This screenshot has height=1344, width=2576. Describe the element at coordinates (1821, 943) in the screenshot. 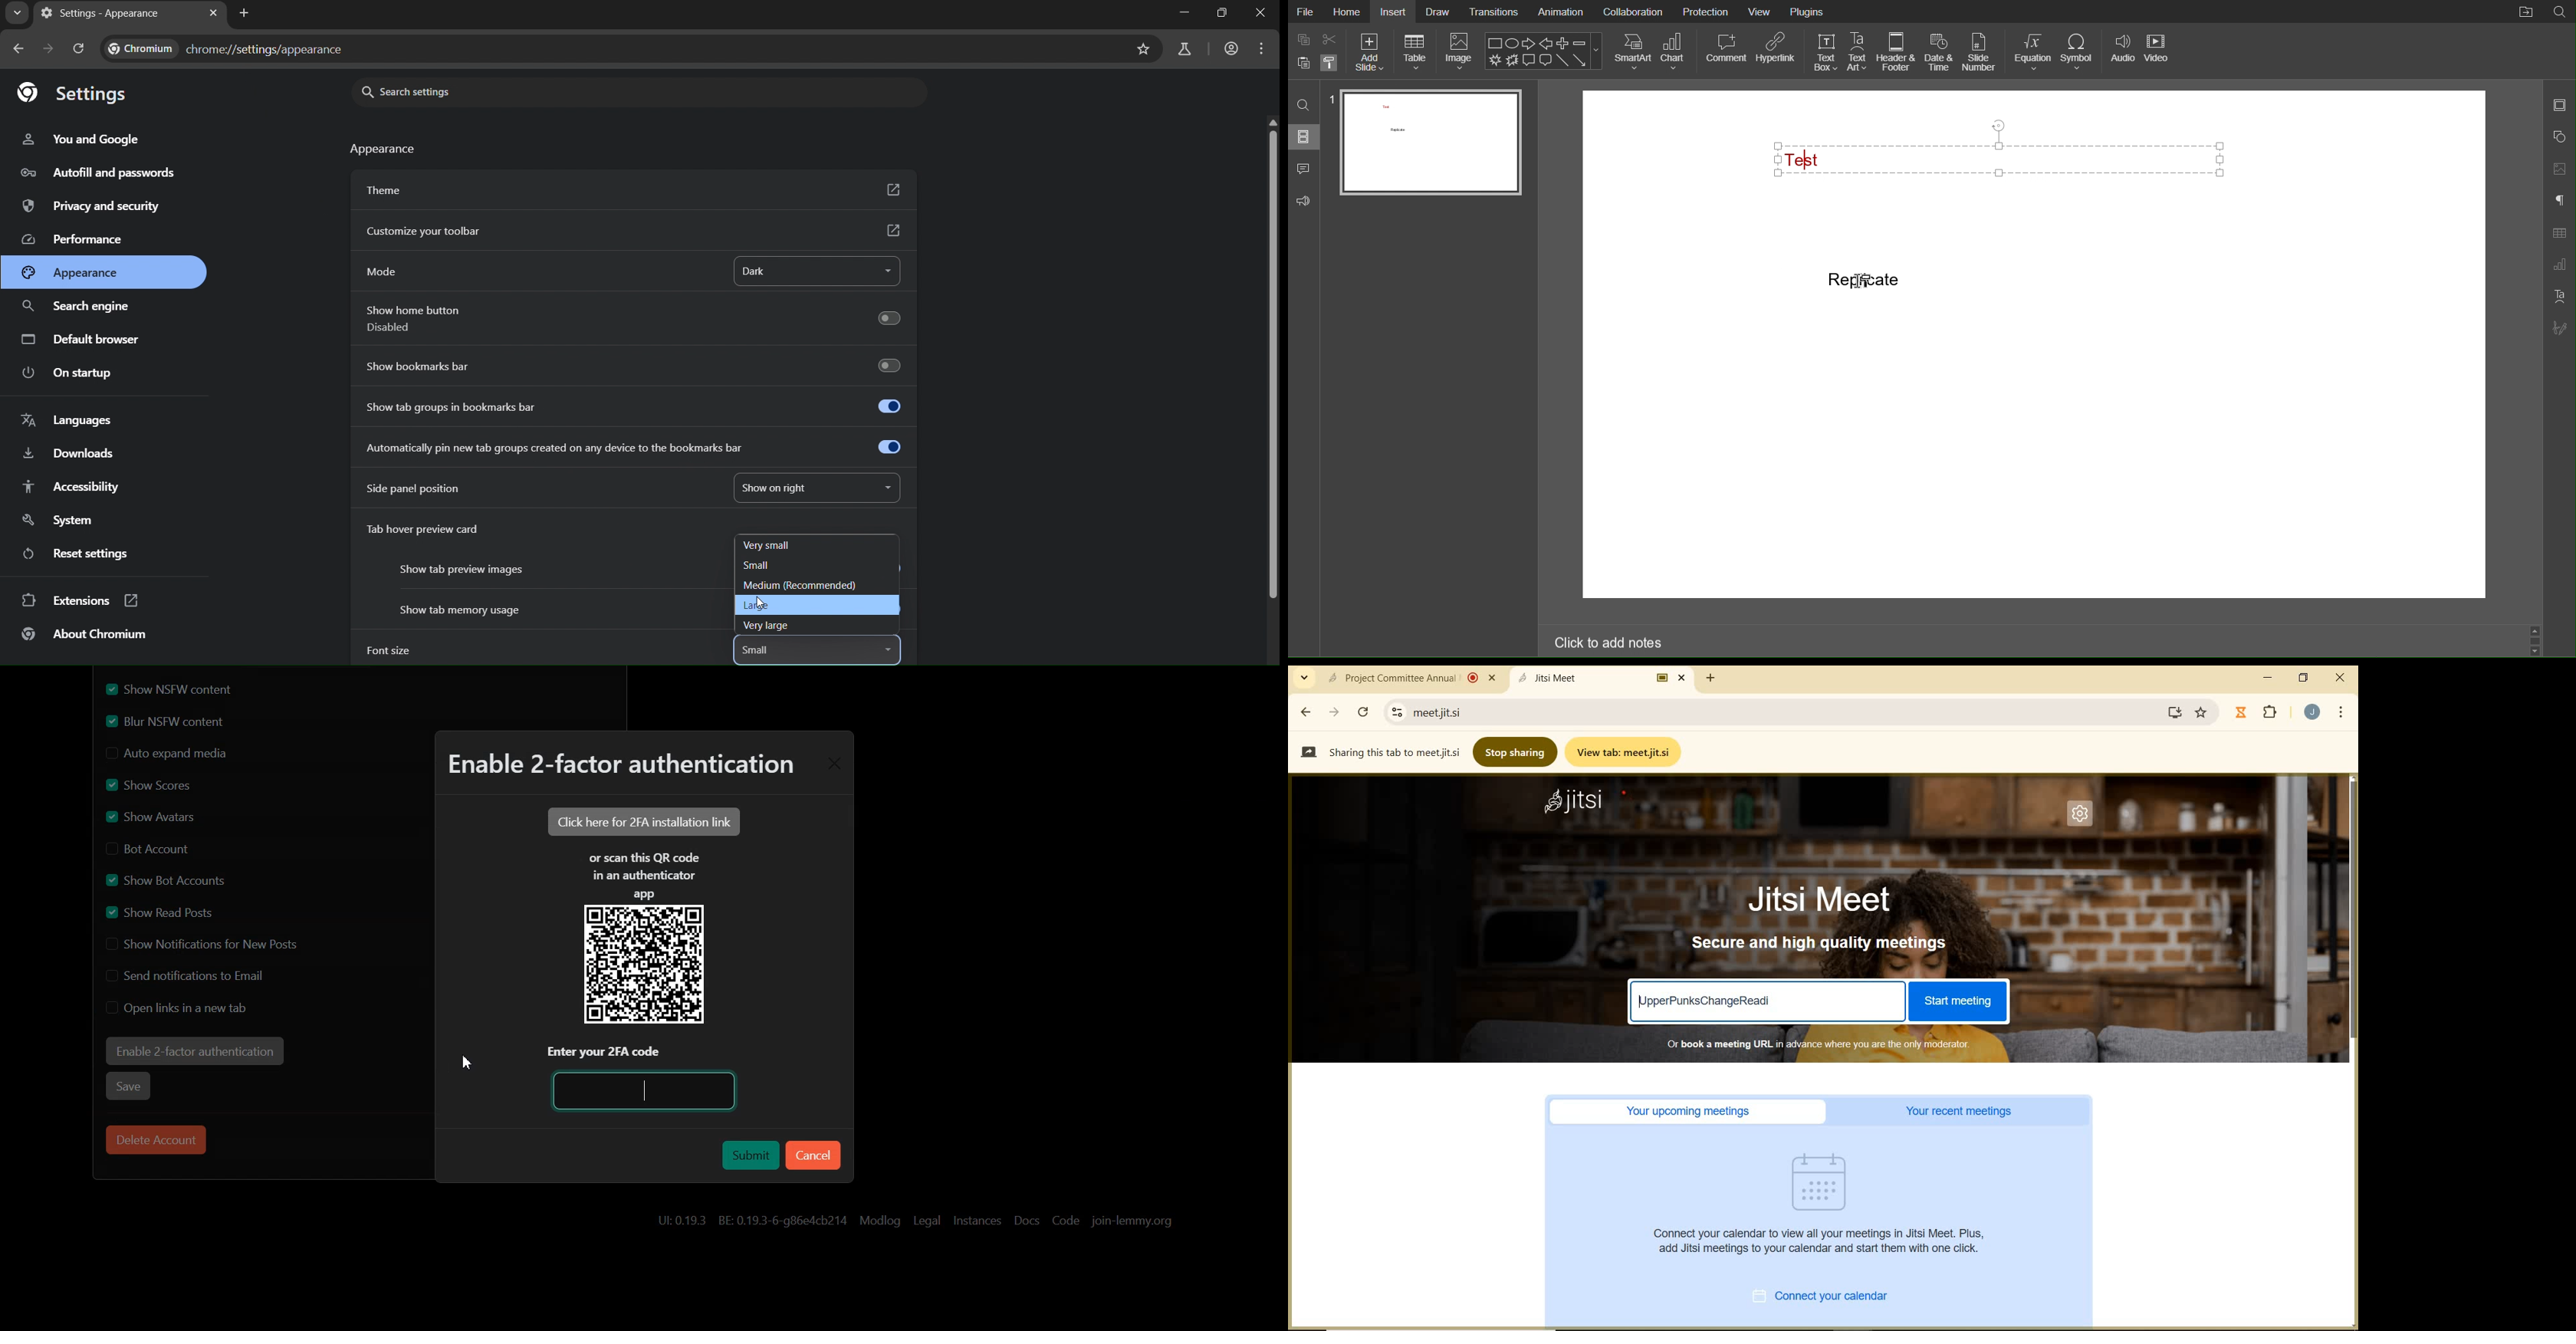

I see `SECURE AND HIGH QUALITY MEETINGS` at that location.